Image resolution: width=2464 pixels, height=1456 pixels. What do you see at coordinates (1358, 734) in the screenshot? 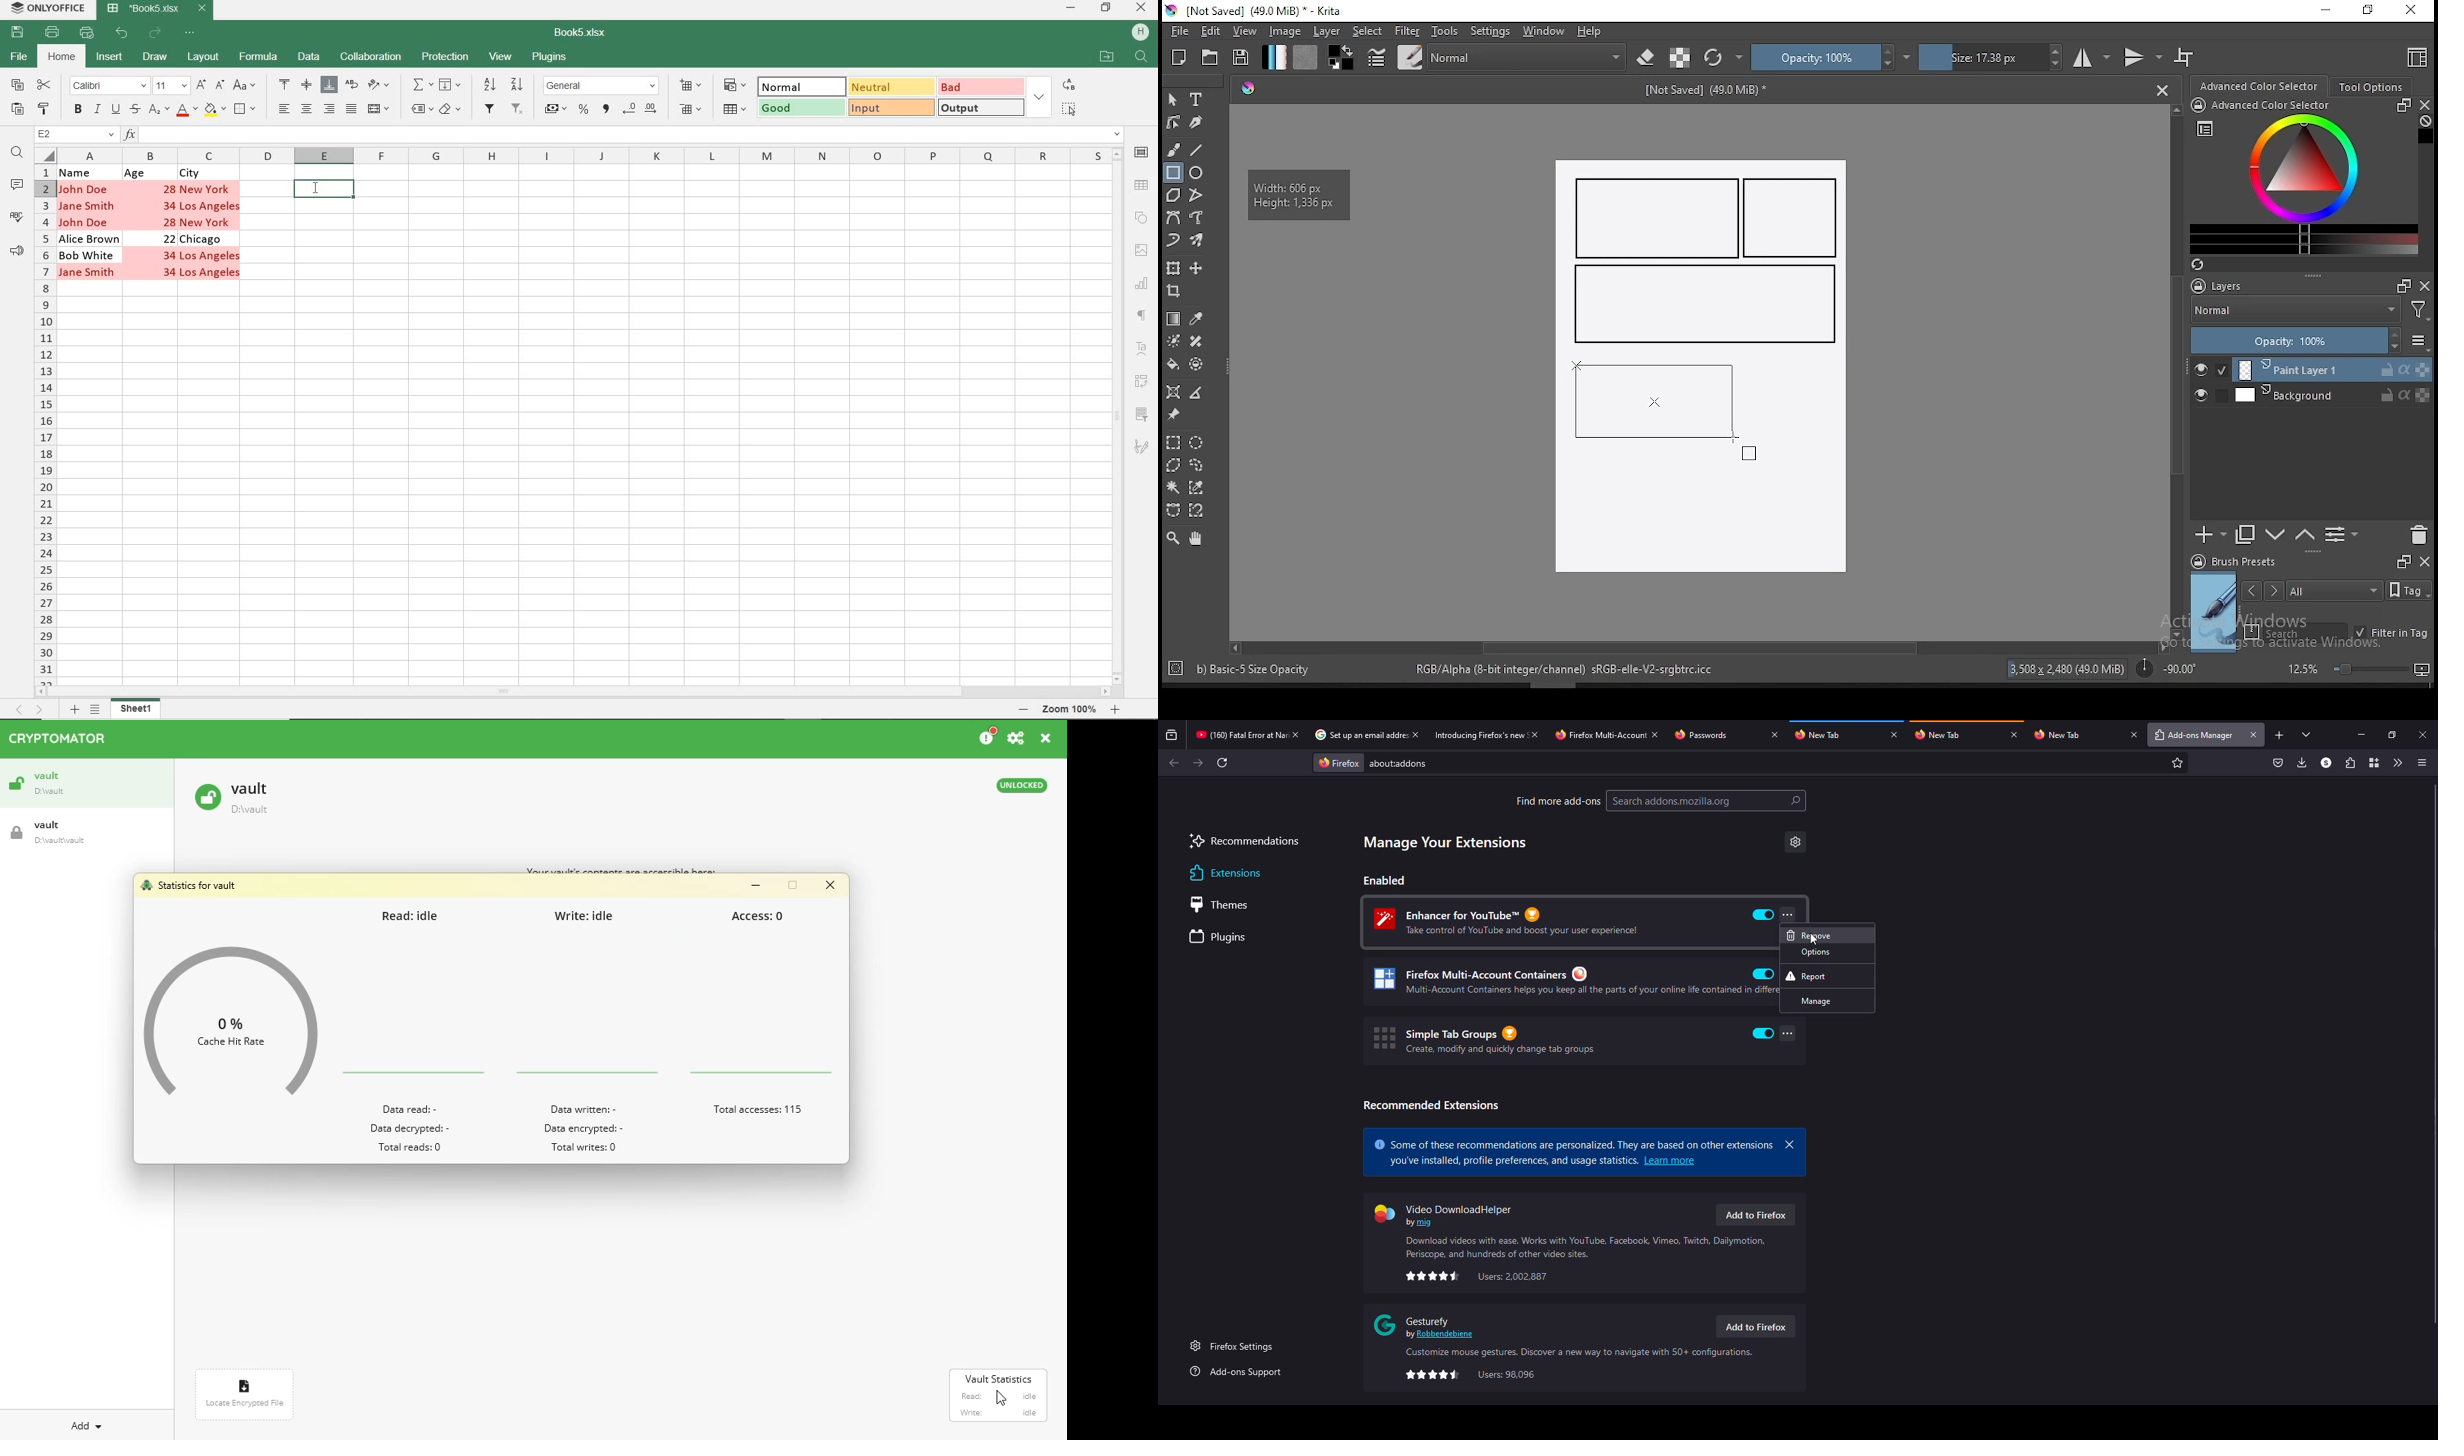
I see `tab` at bounding box center [1358, 734].